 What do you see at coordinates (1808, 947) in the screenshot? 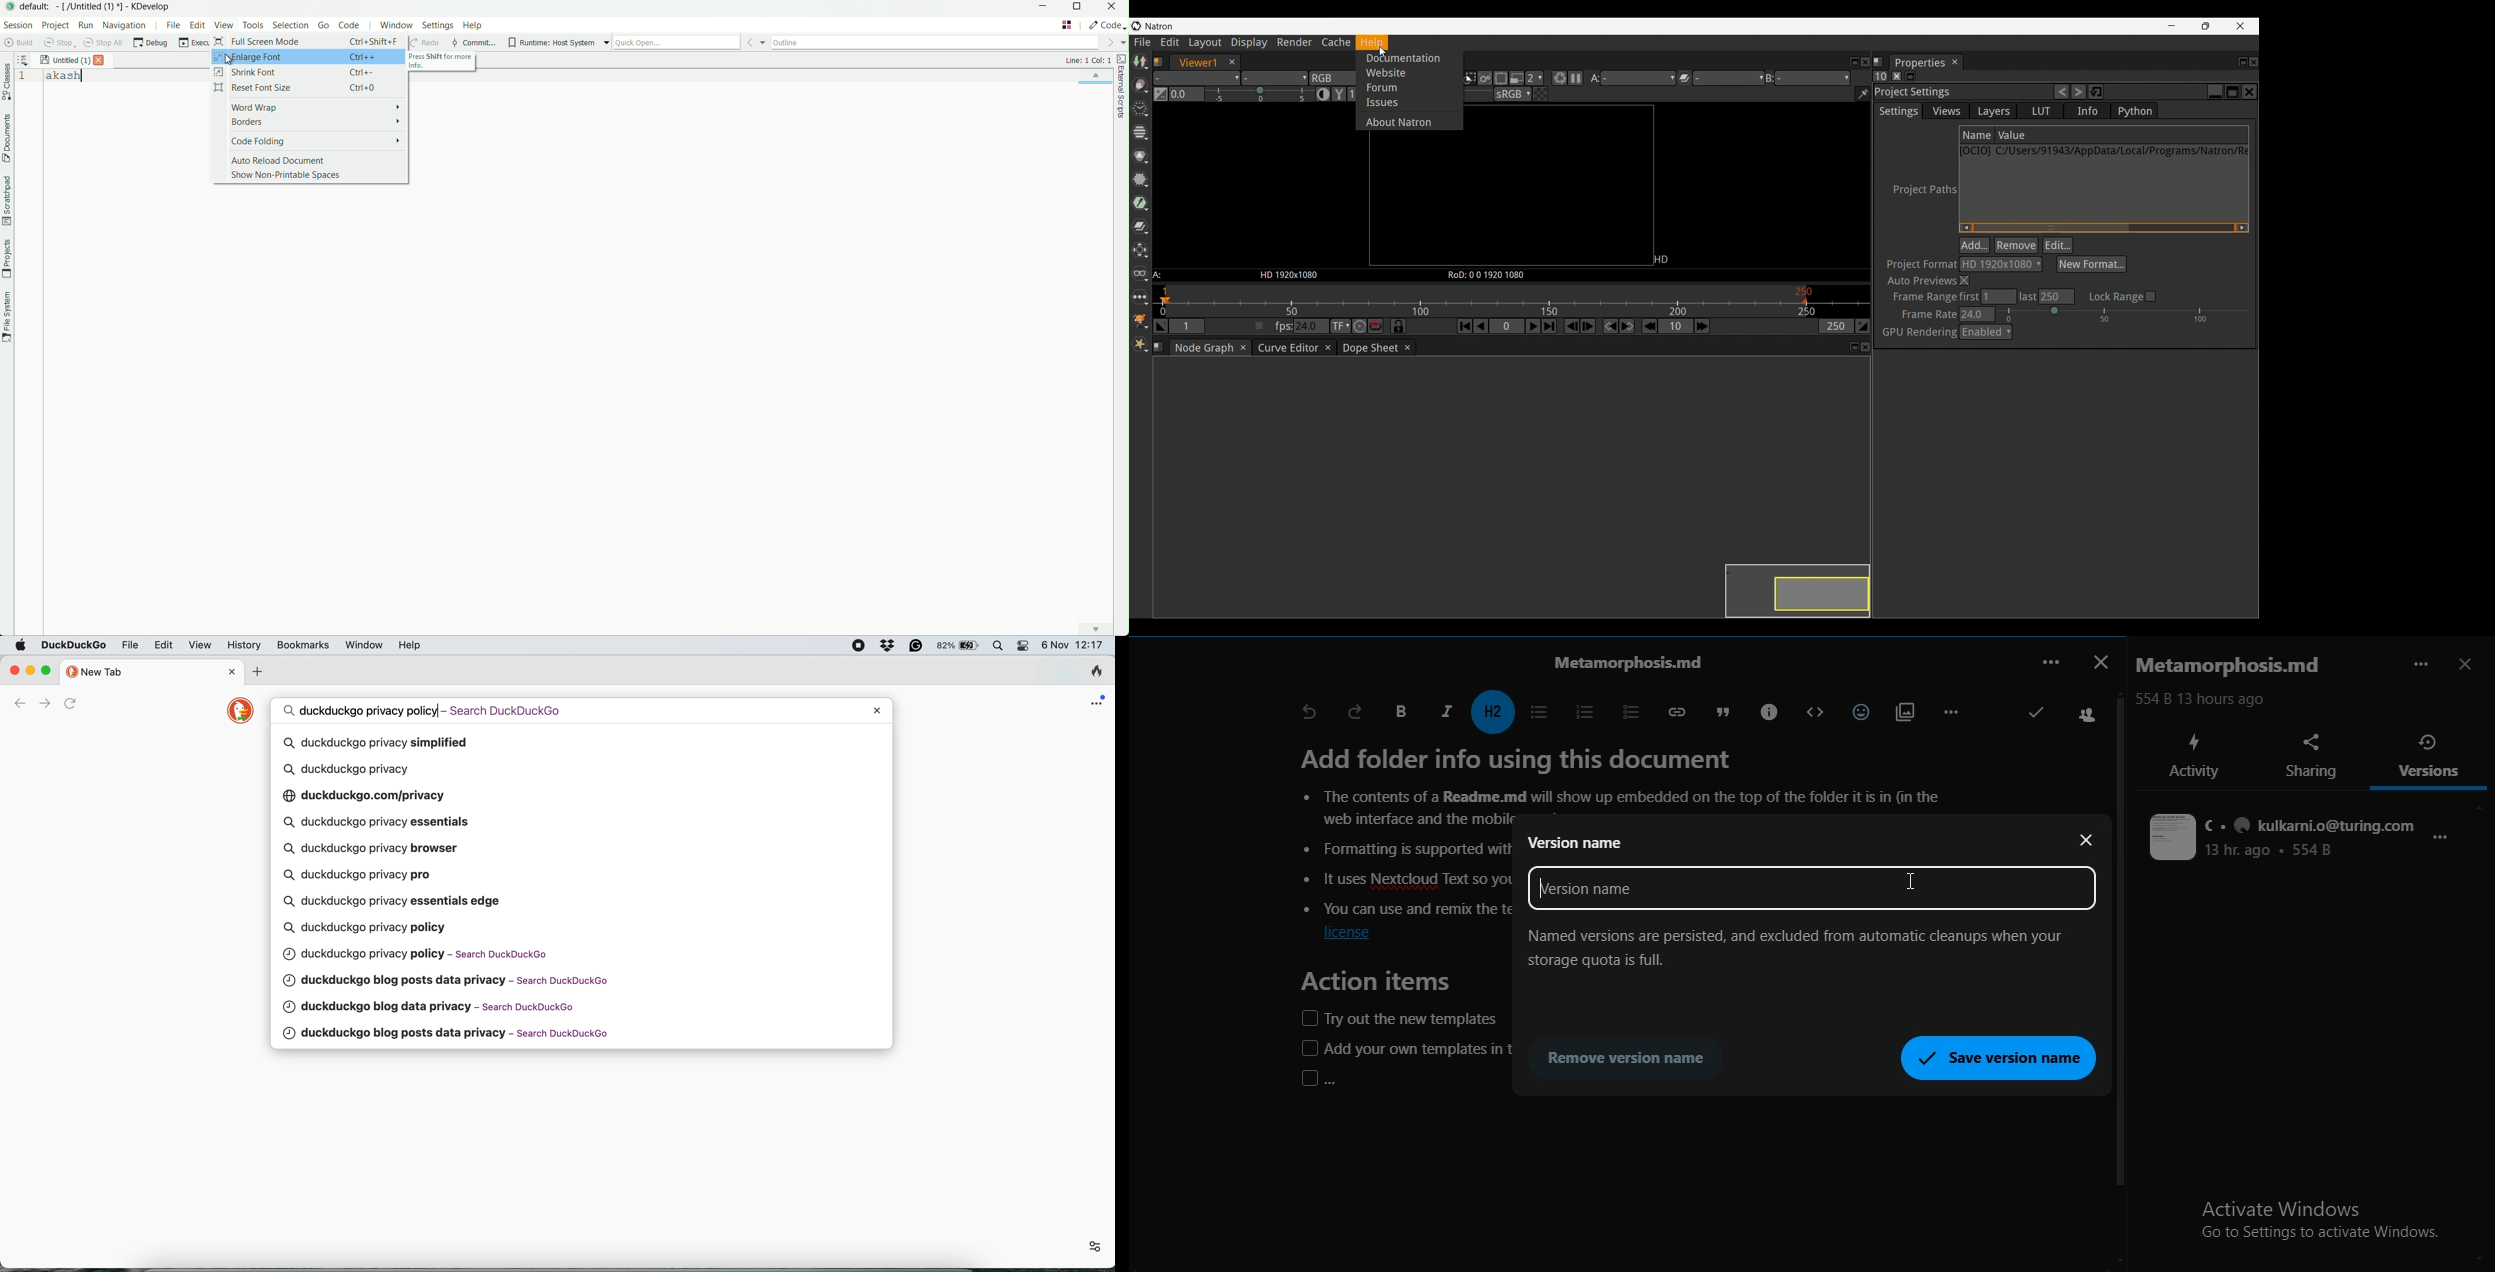
I see `text` at bounding box center [1808, 947].